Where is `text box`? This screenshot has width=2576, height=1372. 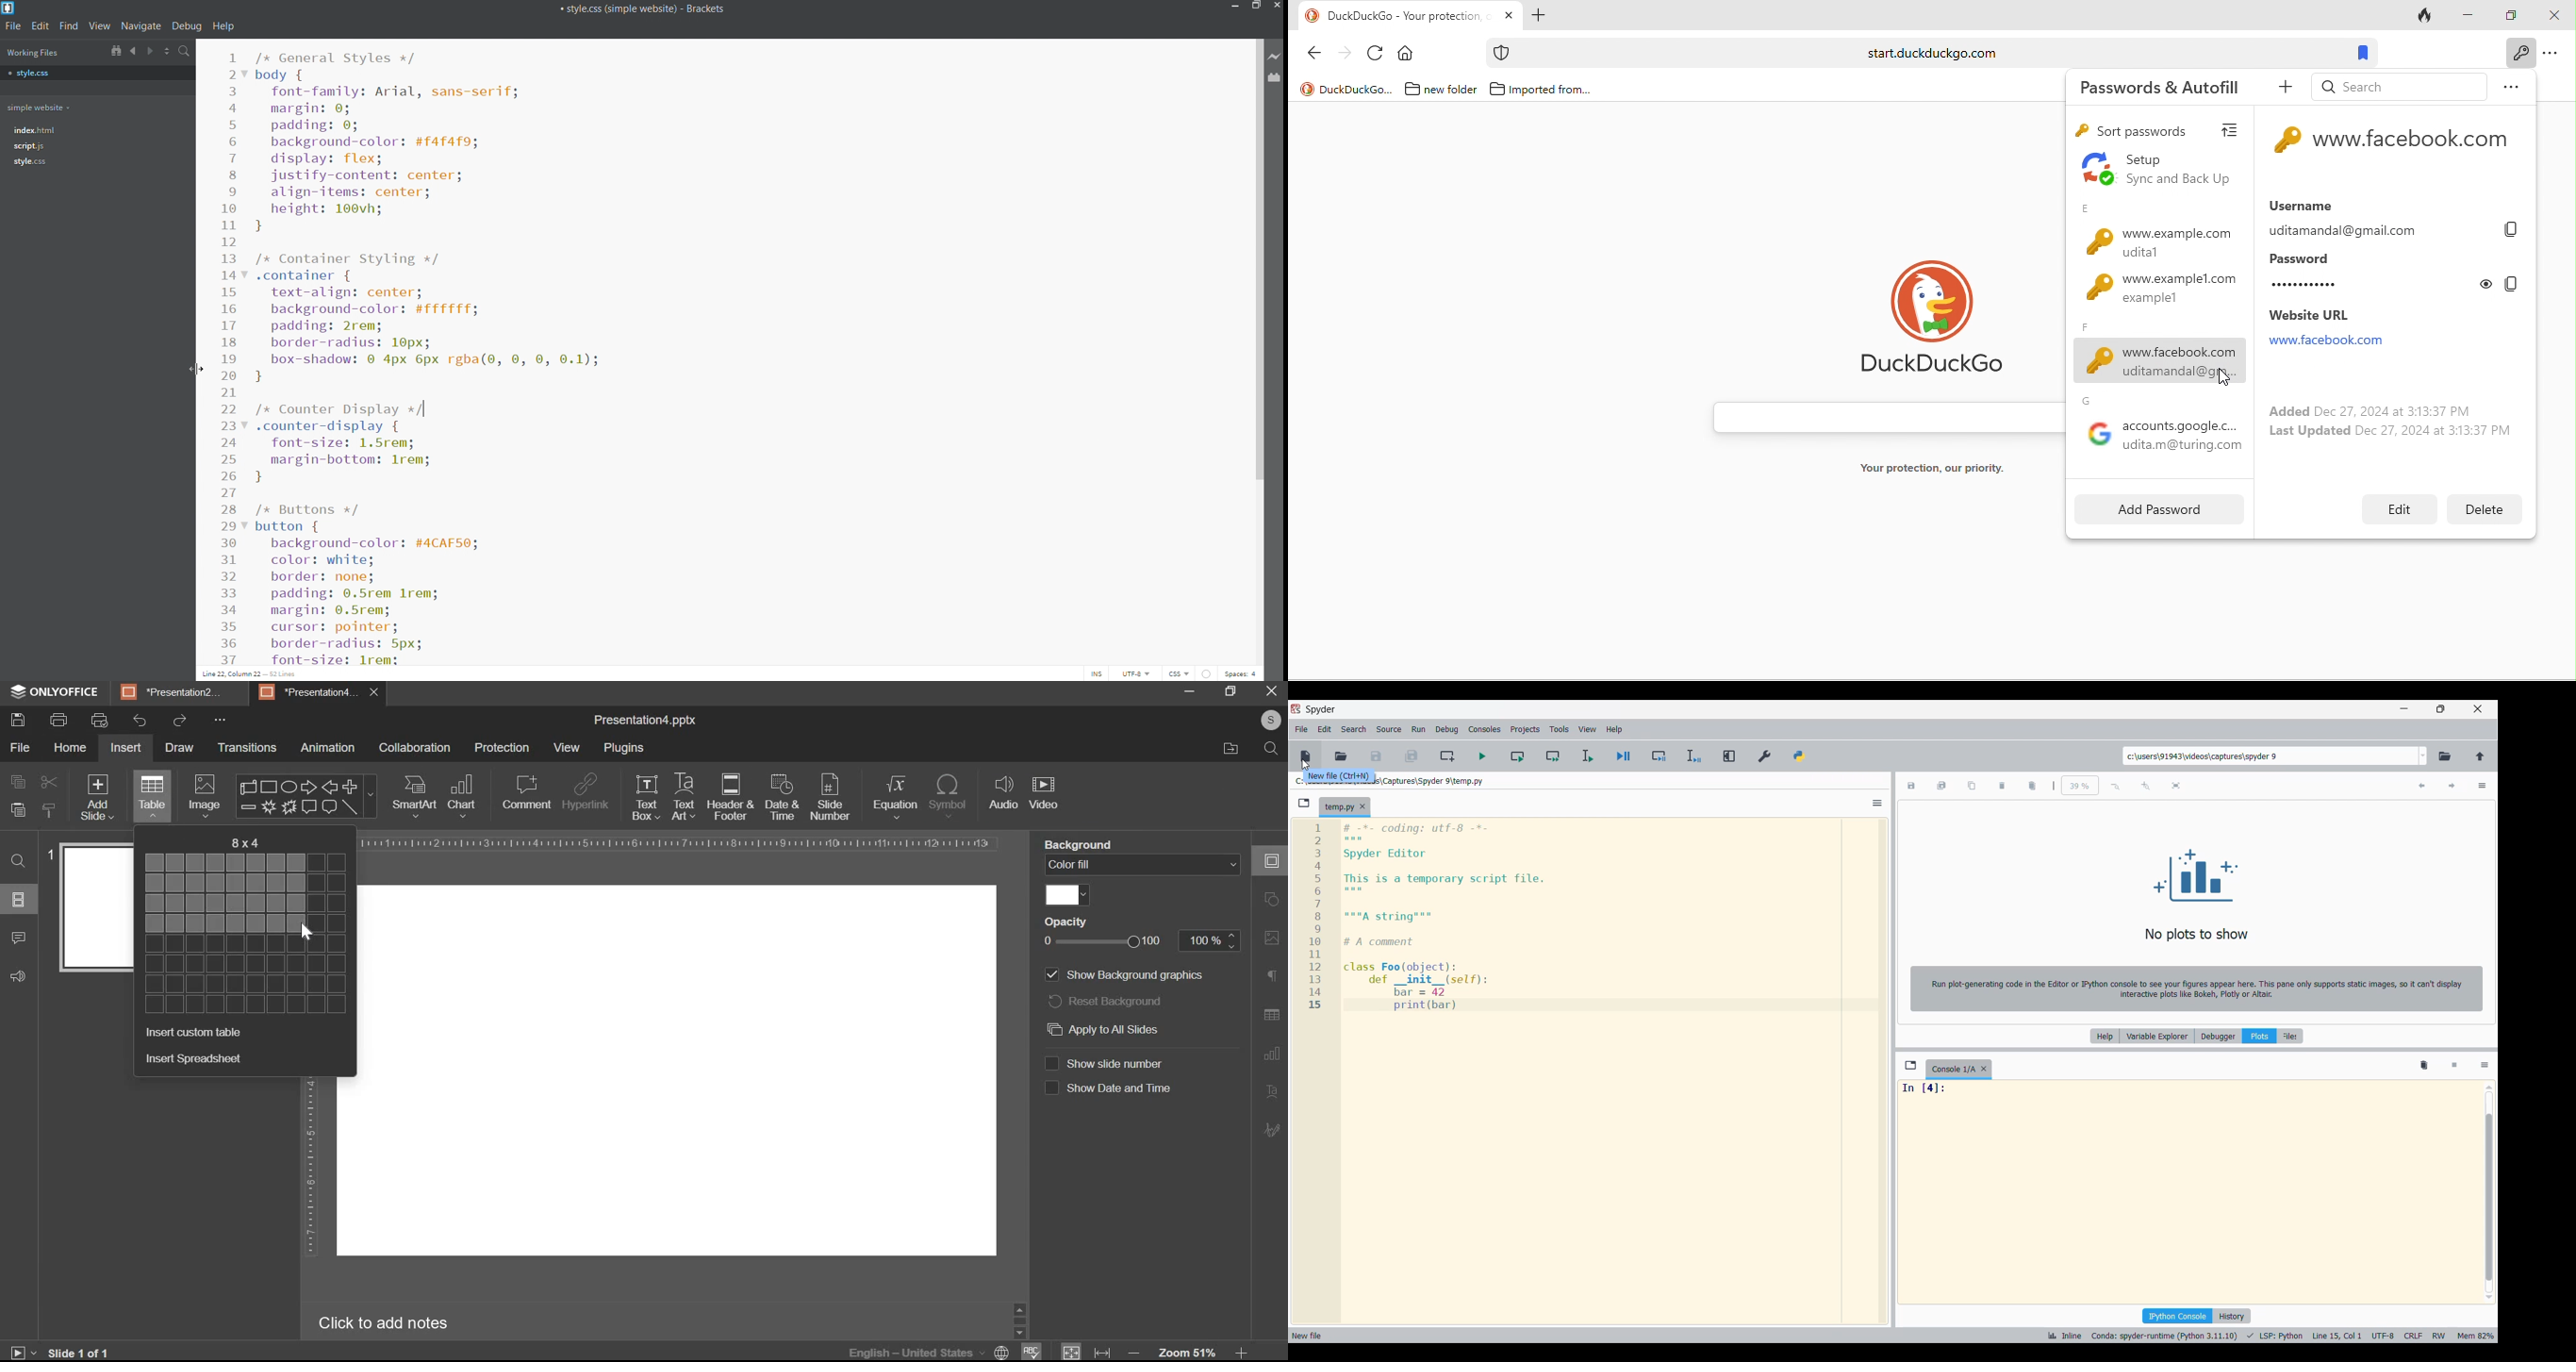
text box is located at coordinates (647, 798).